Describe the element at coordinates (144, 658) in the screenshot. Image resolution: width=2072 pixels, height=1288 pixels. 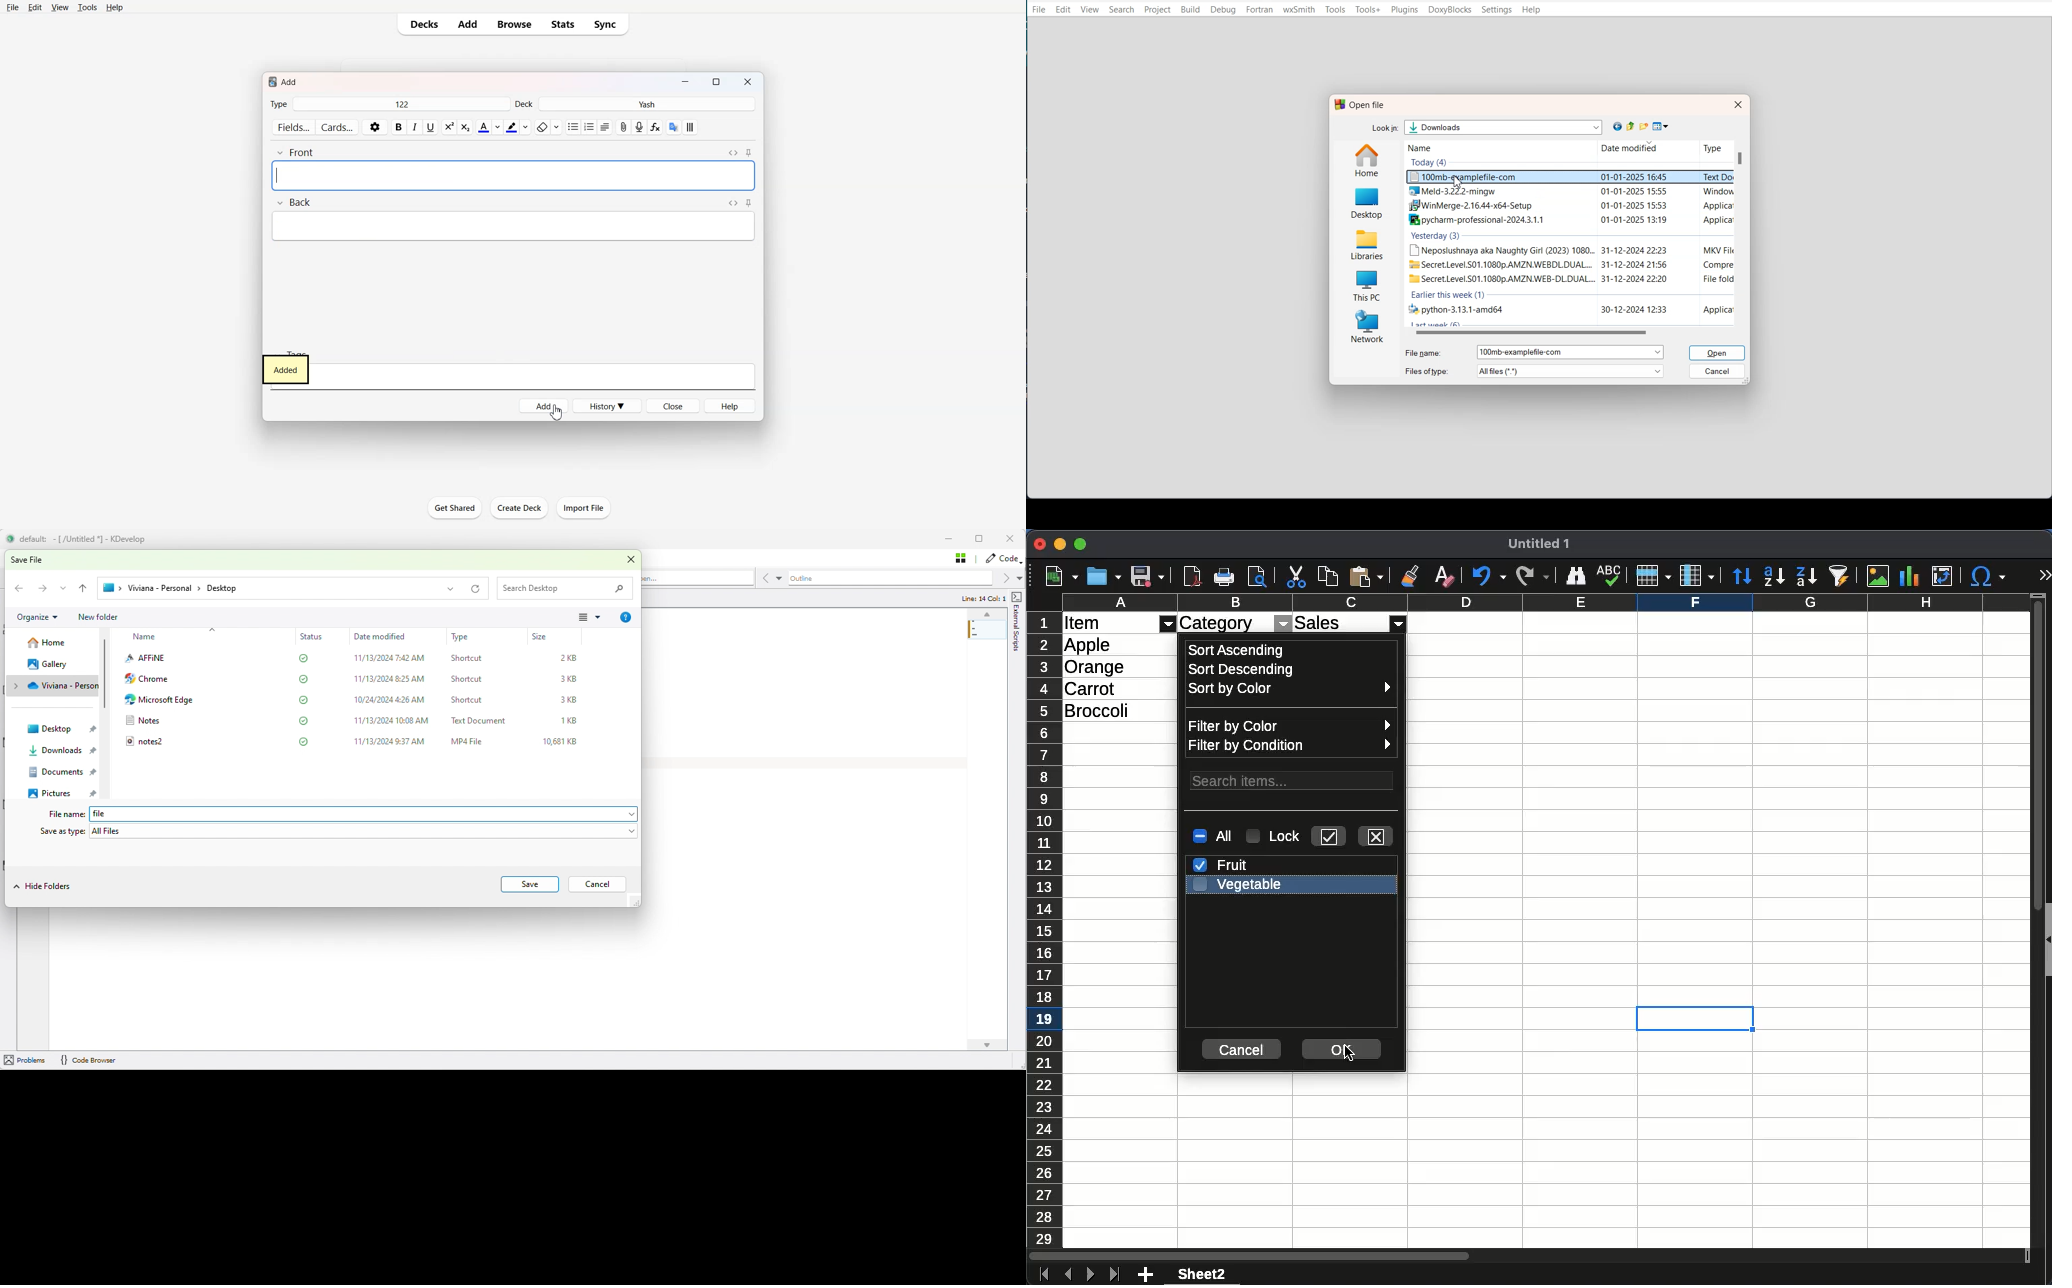
I see `AFFINE` at that location.